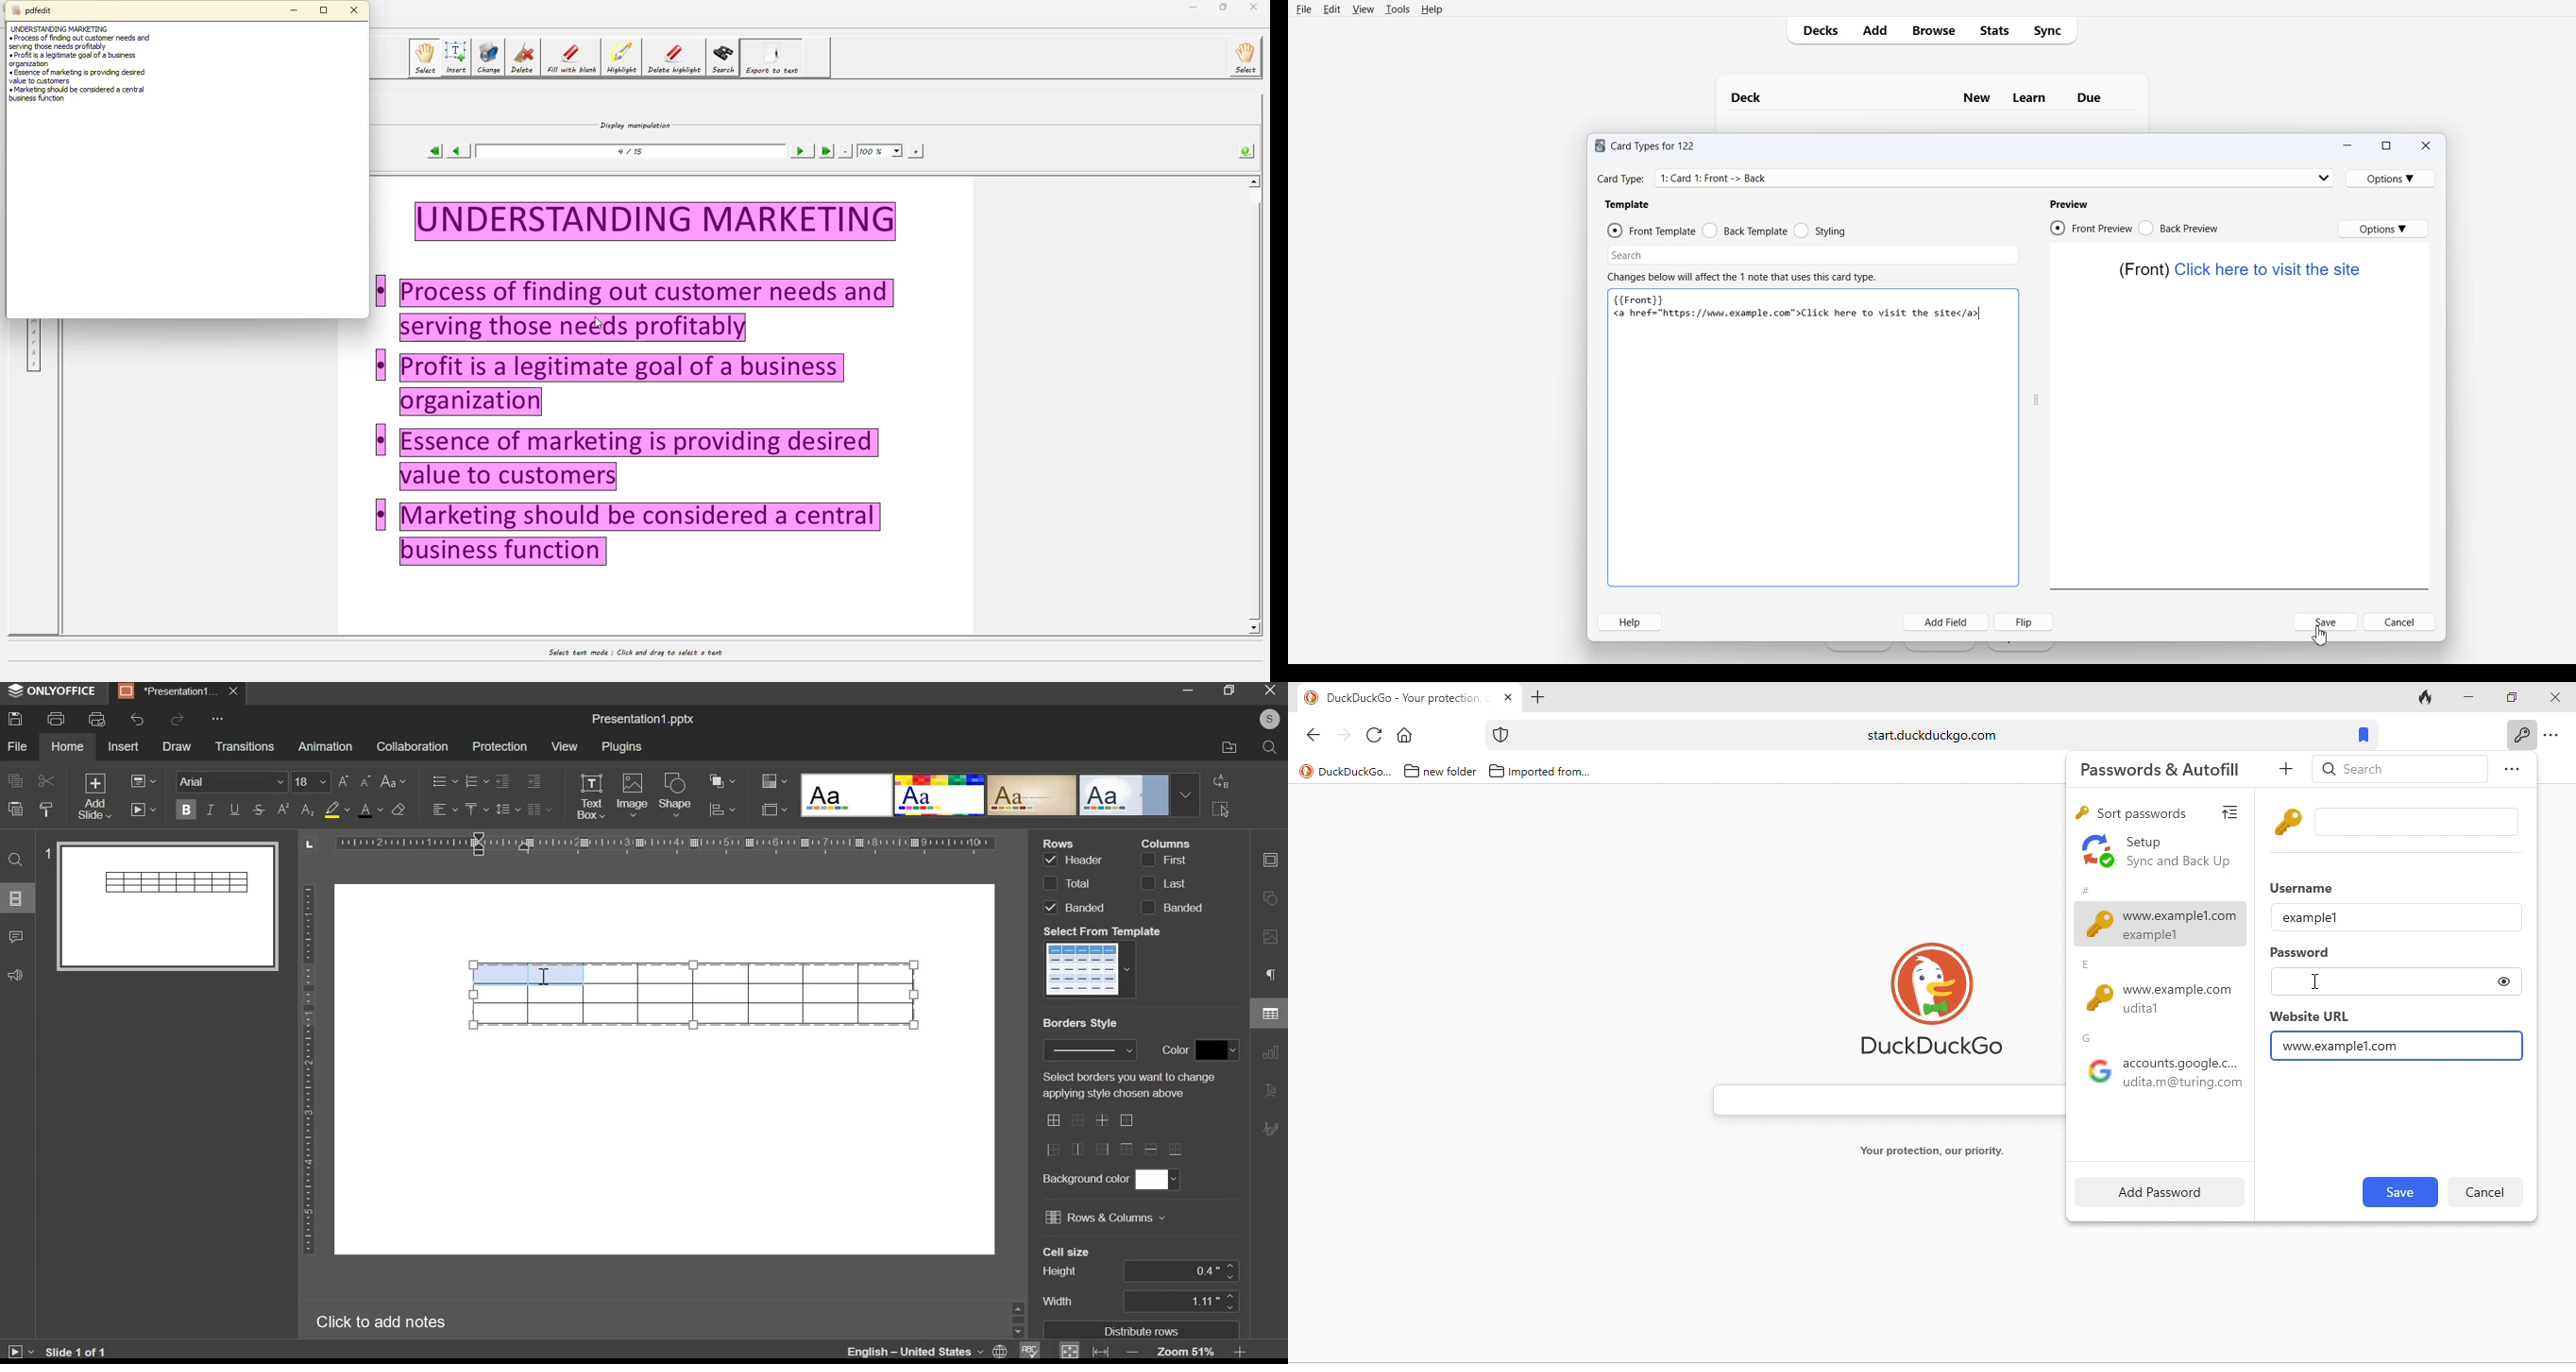  I want to click on Maximize, so click(2386, 145).